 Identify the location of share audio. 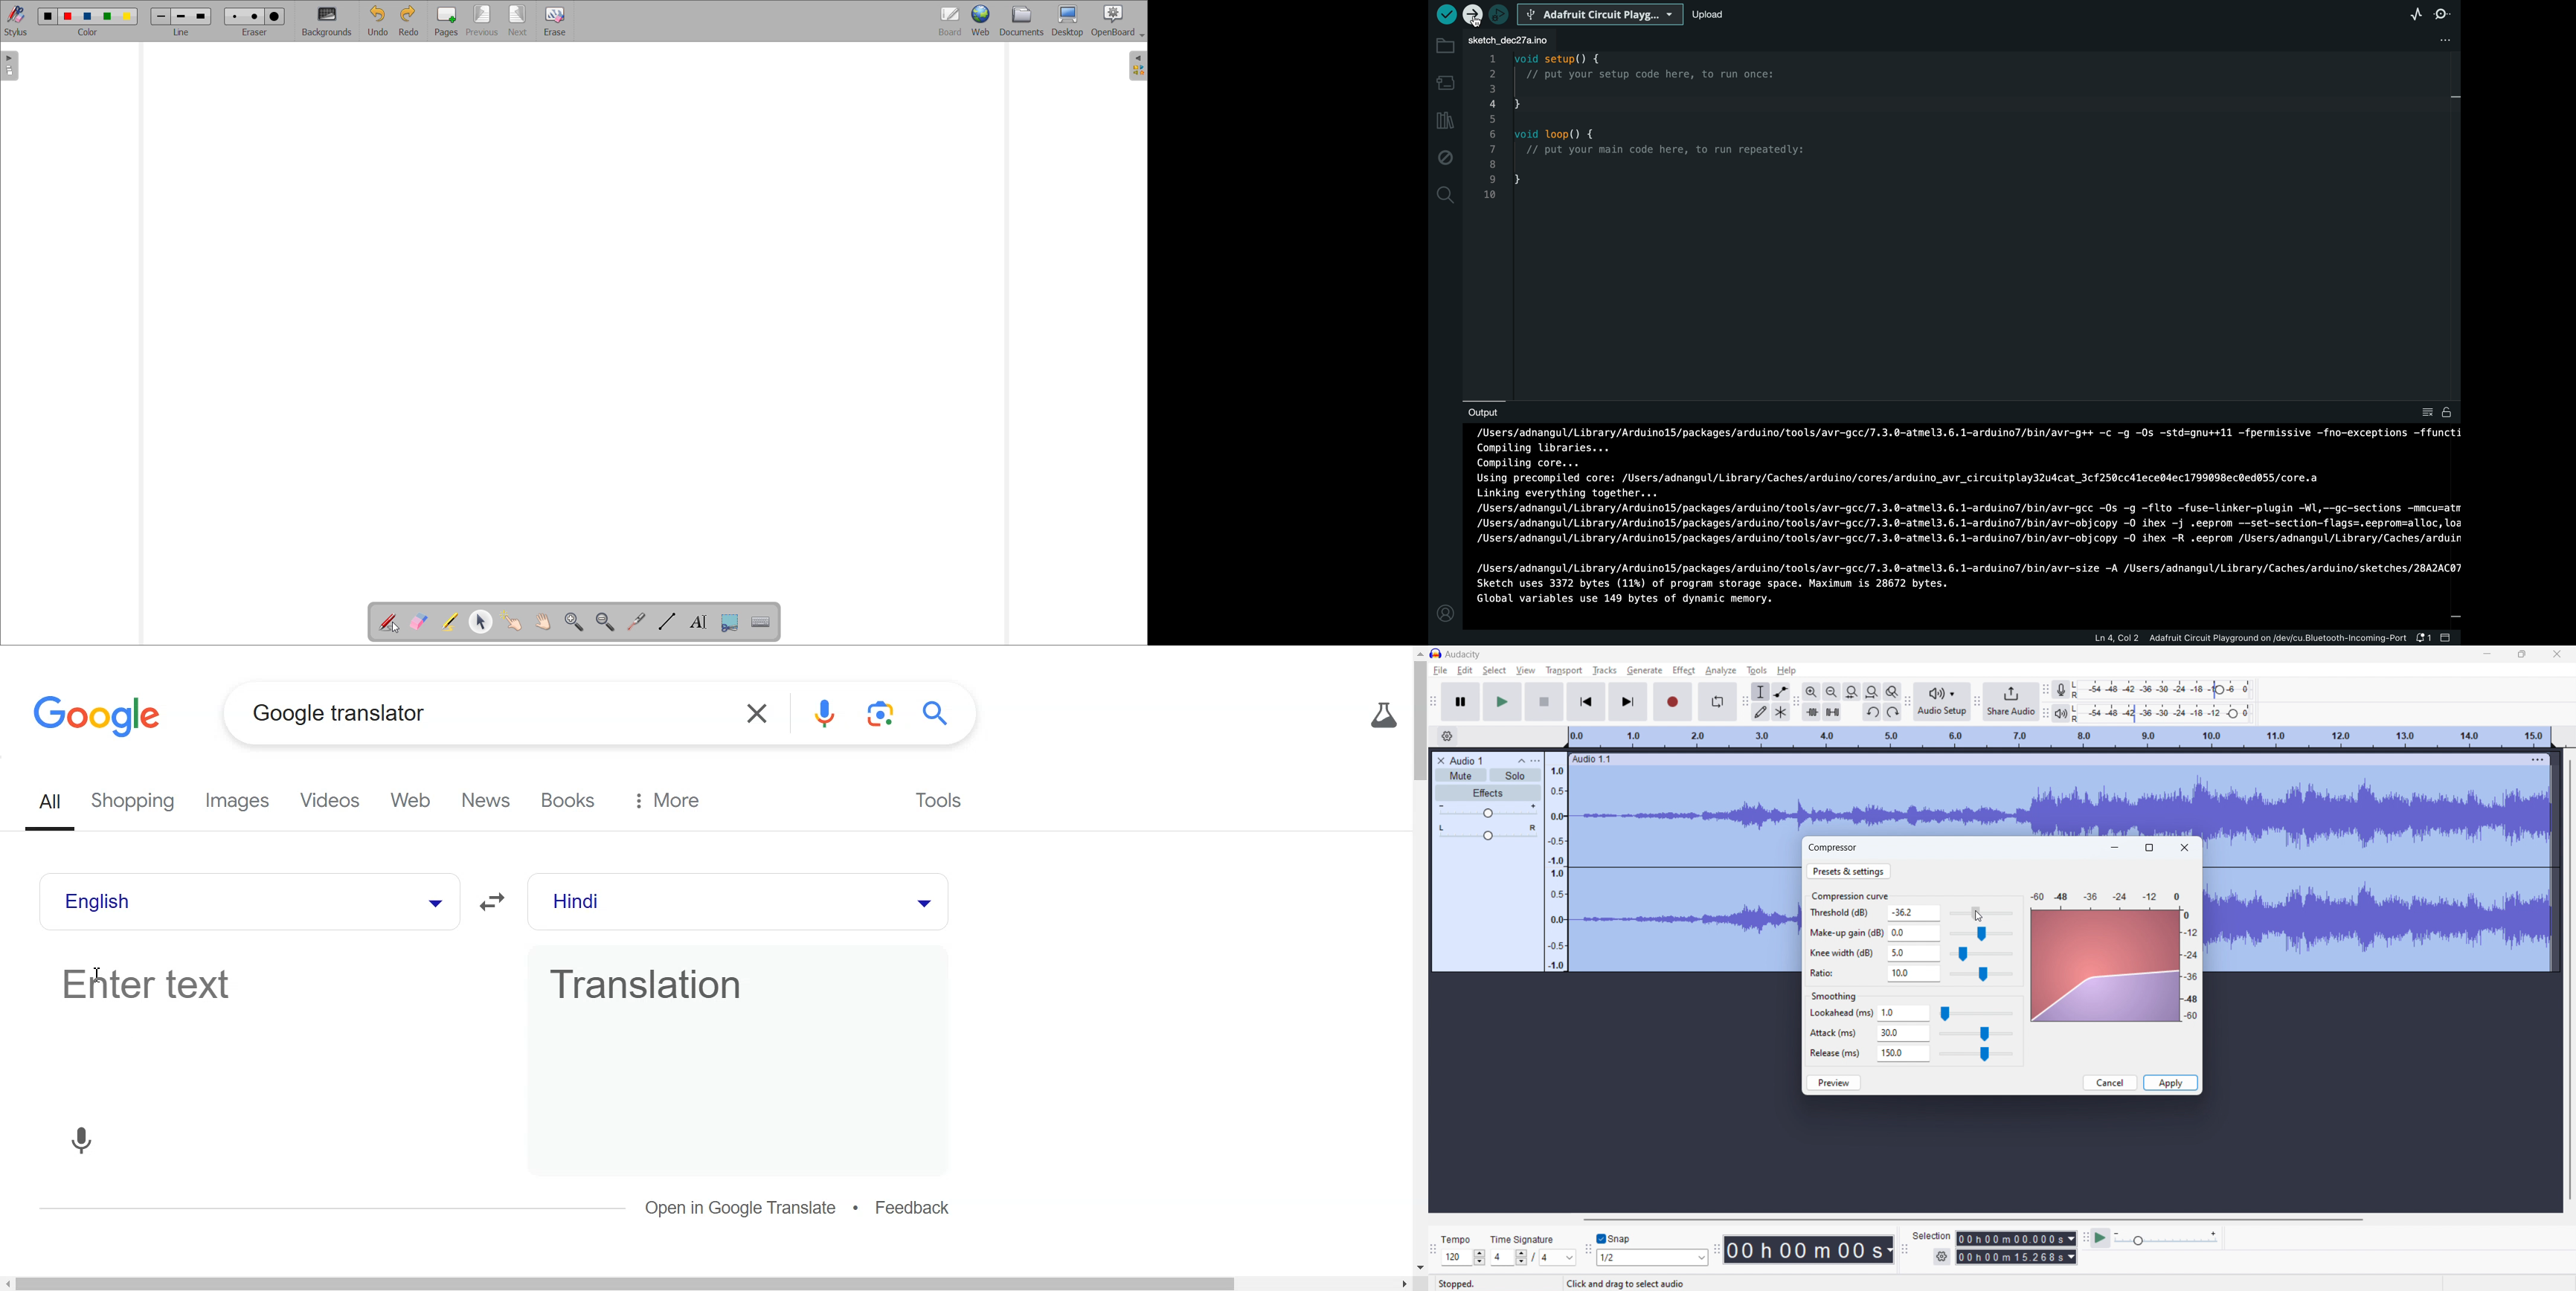
(2011, 700).